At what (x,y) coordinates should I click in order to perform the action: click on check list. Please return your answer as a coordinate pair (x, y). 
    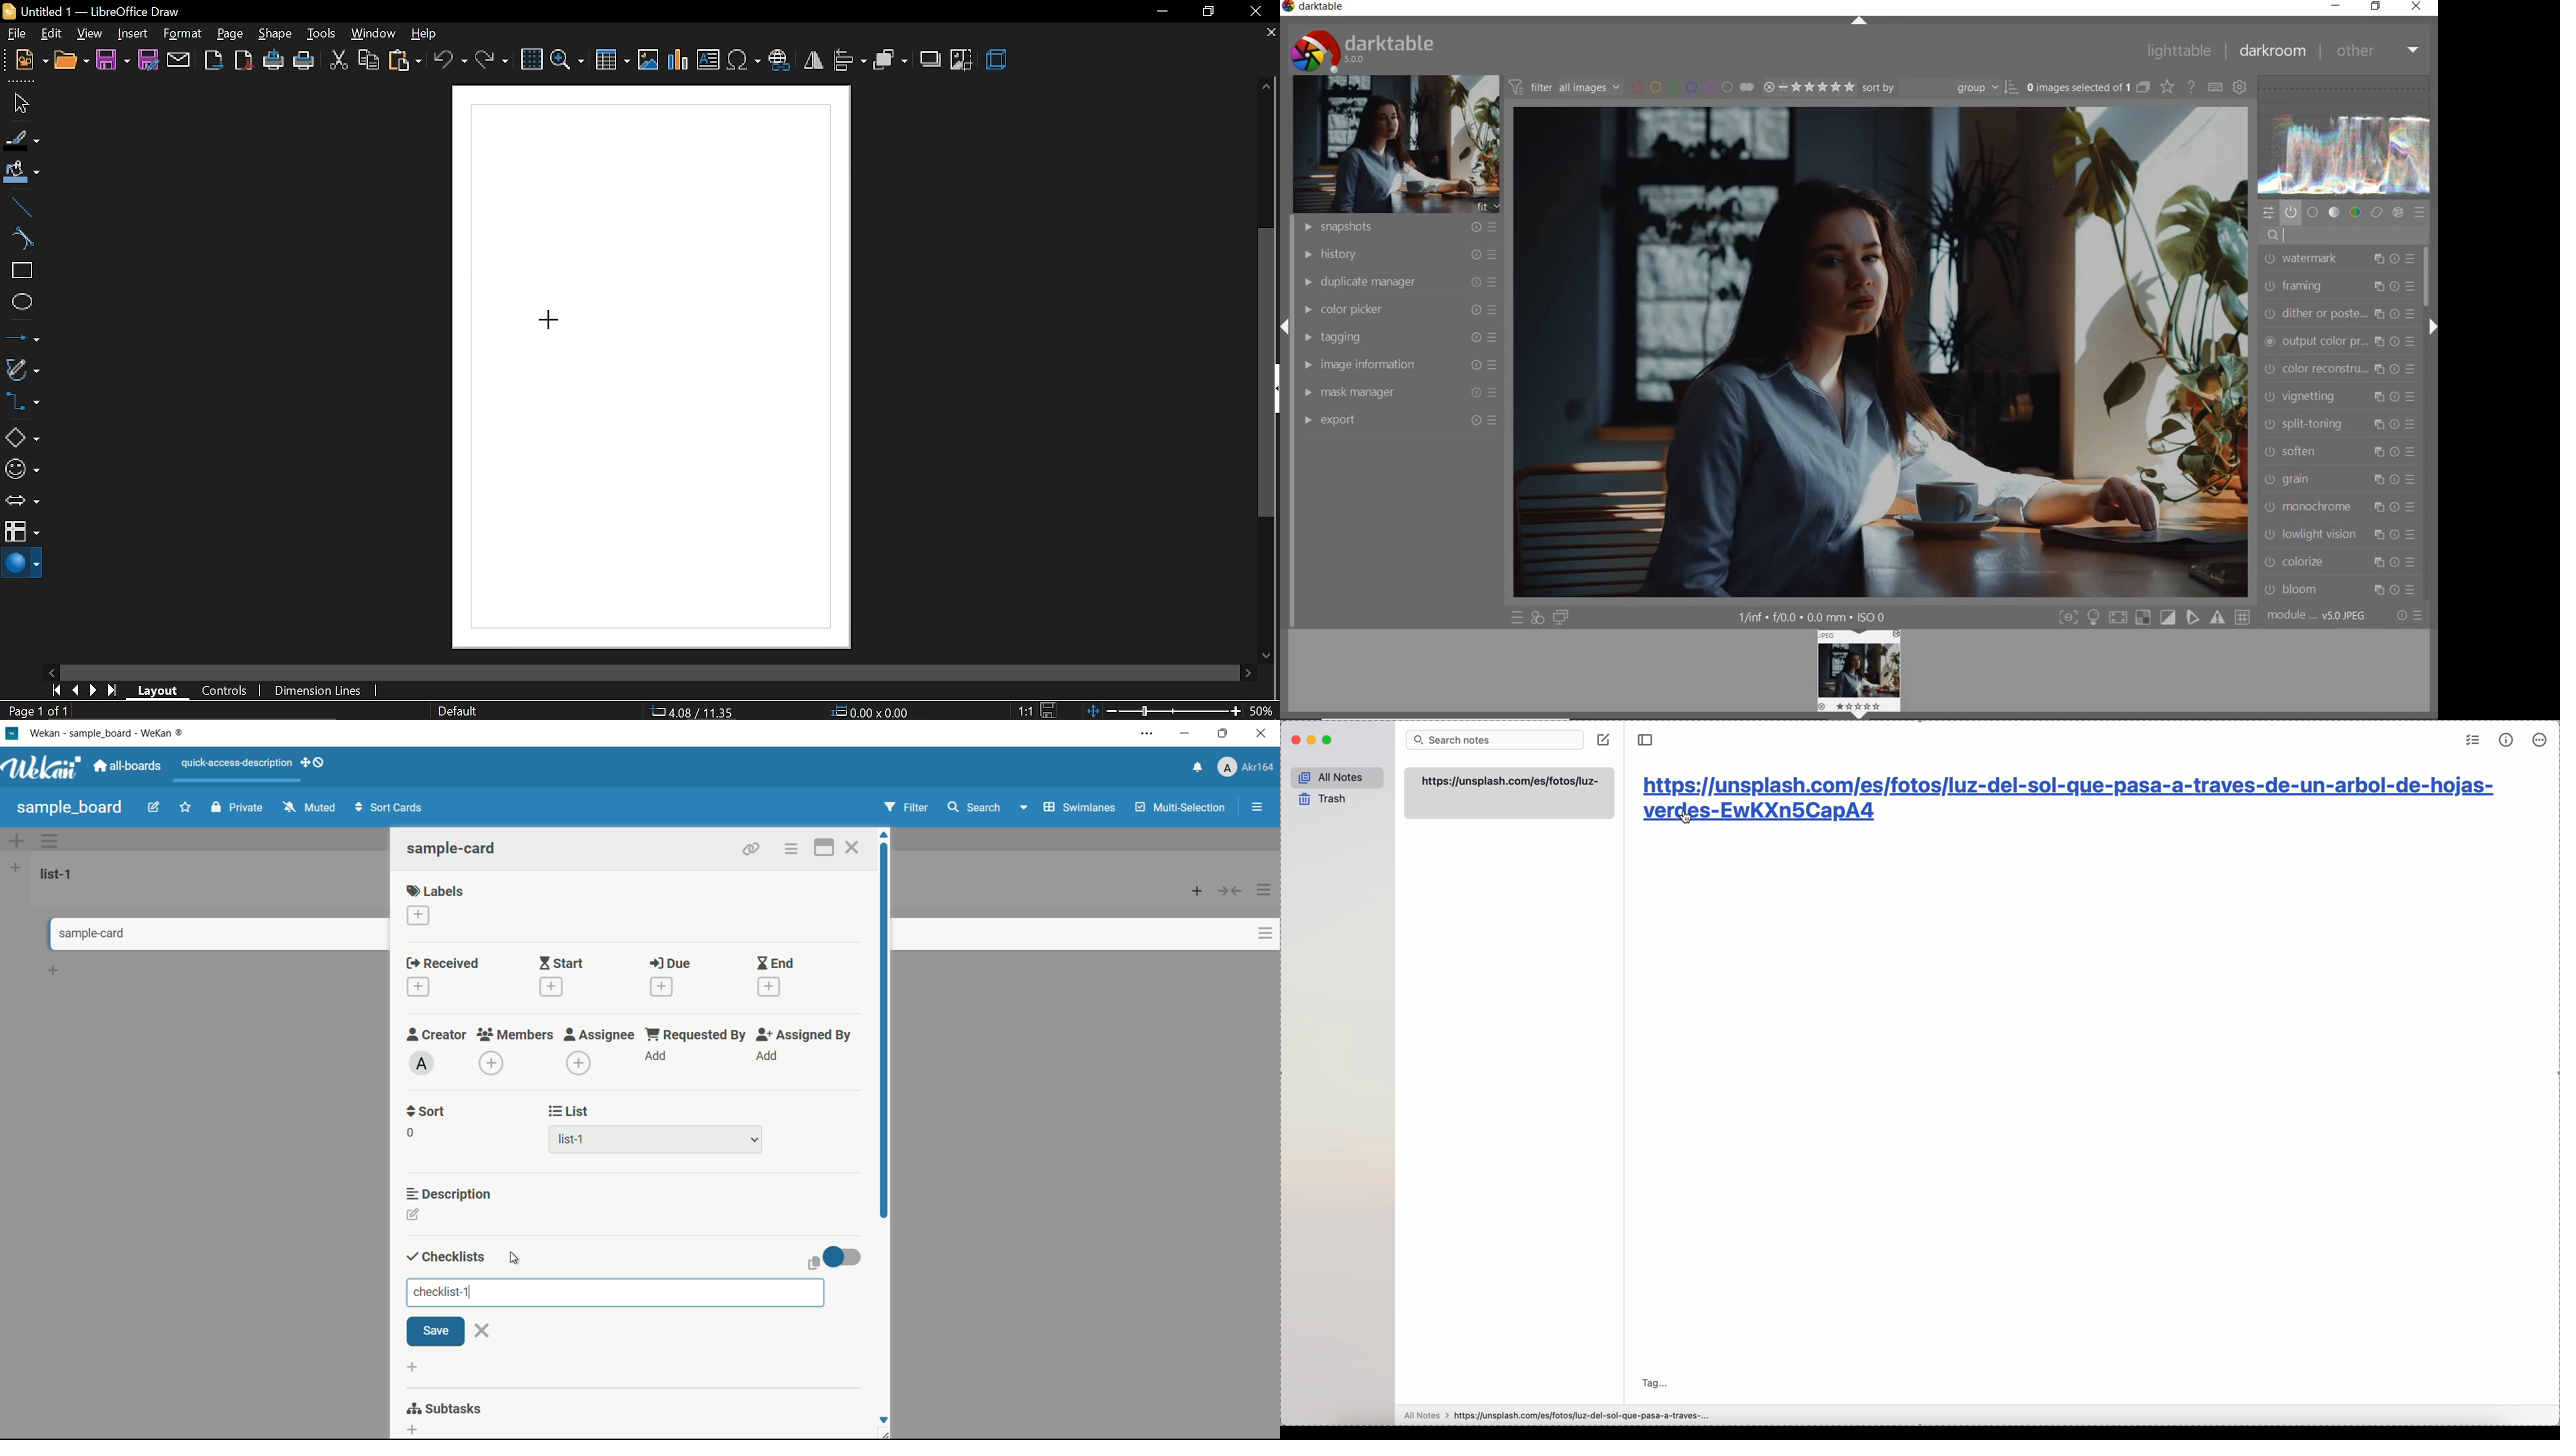
    Looking at the image, I should click on (2471, 741).